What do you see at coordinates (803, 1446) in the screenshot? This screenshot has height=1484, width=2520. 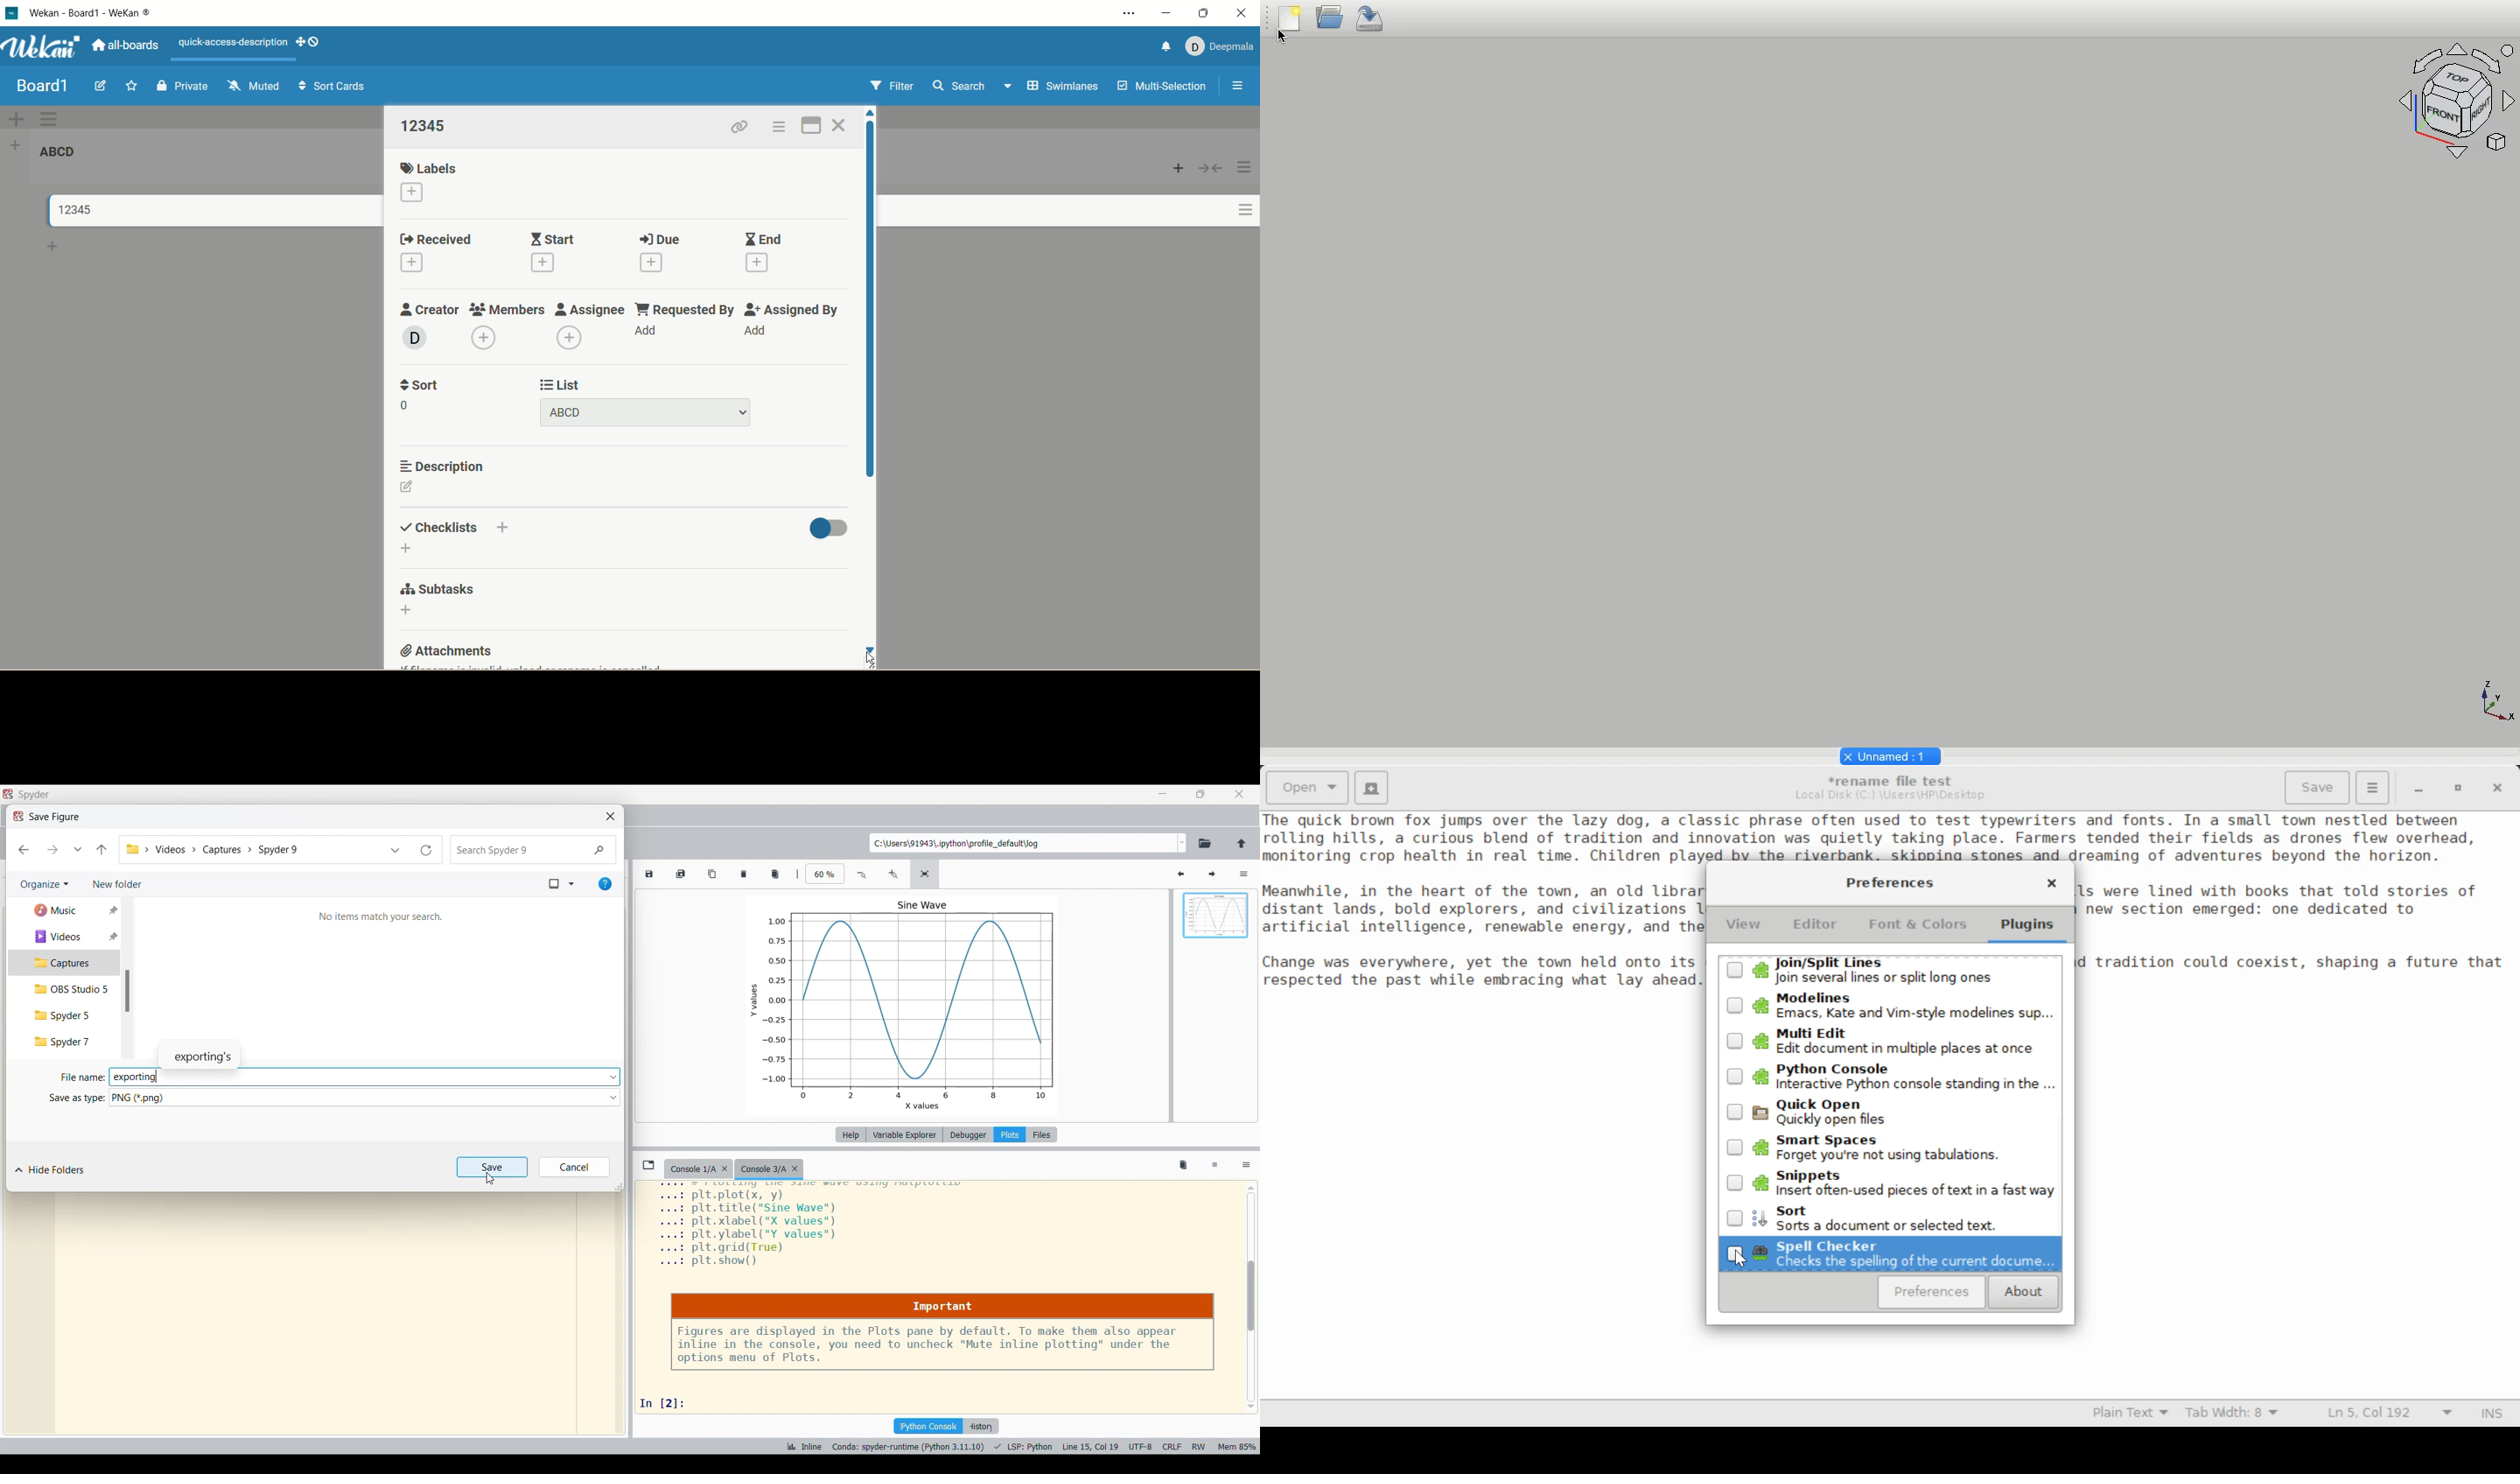 I see `INLINE` at bounding box center [803, 1446].